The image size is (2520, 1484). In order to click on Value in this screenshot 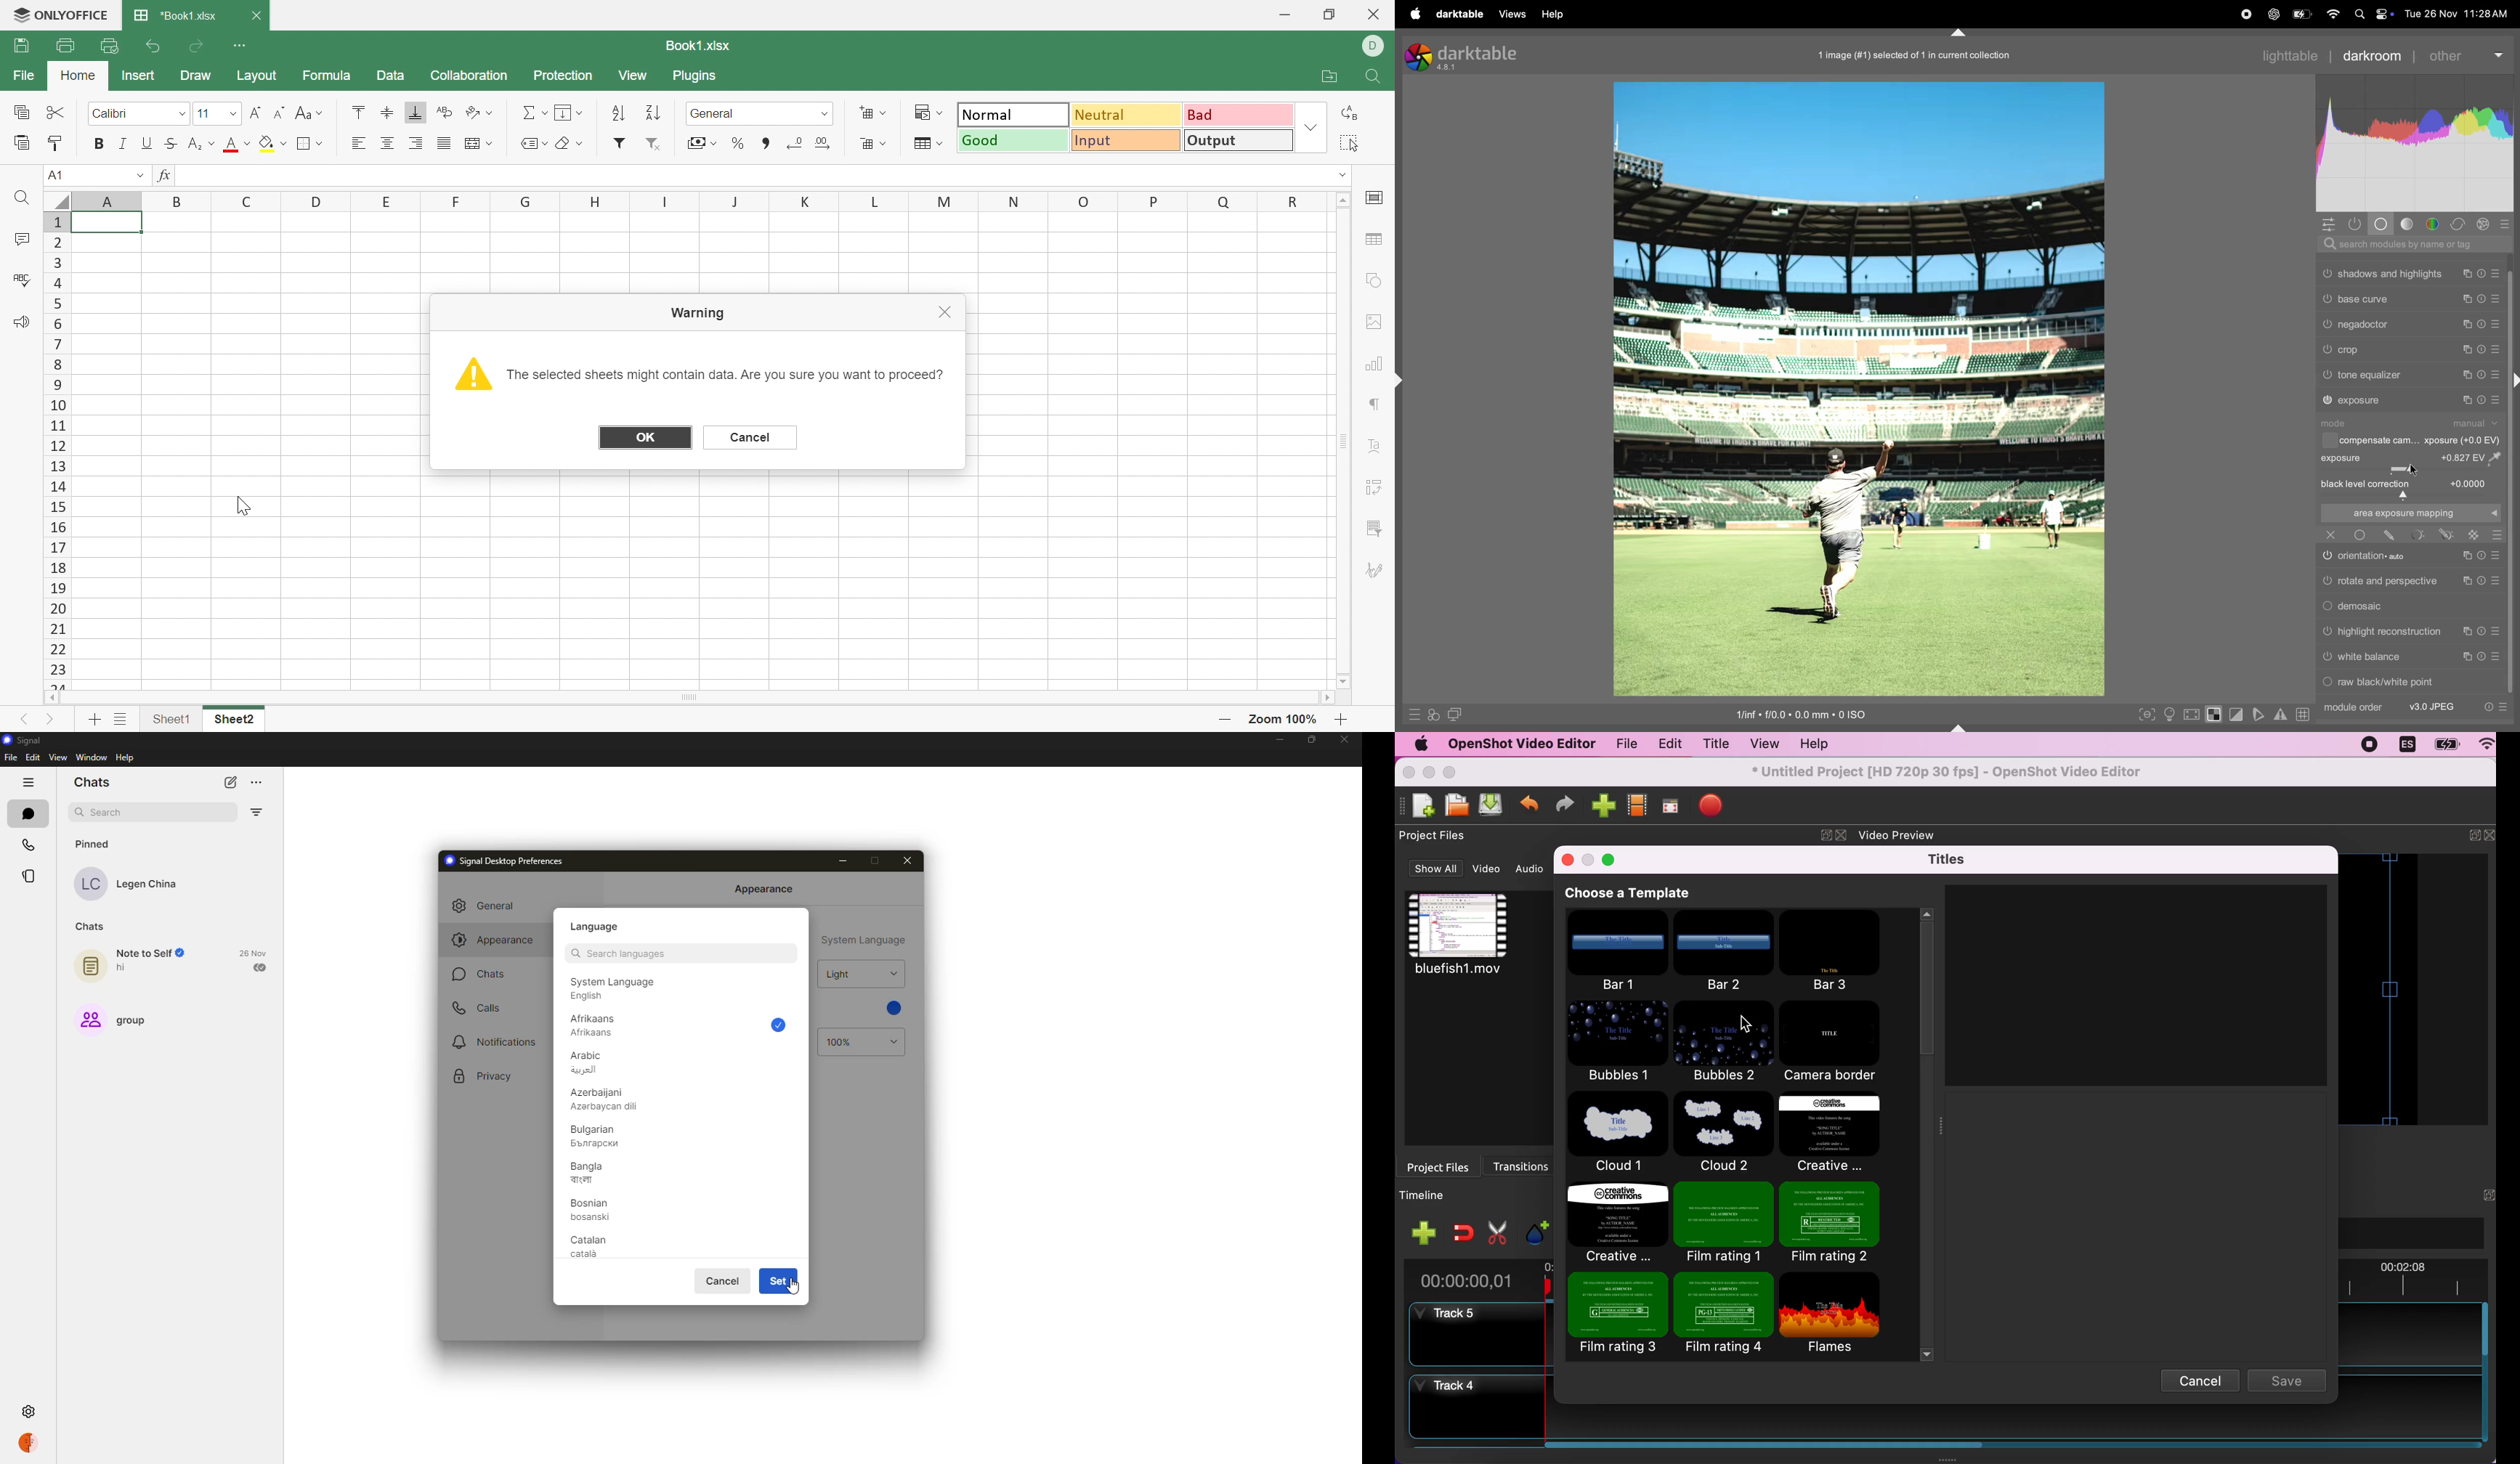, I will do `click(2475, 457)`.